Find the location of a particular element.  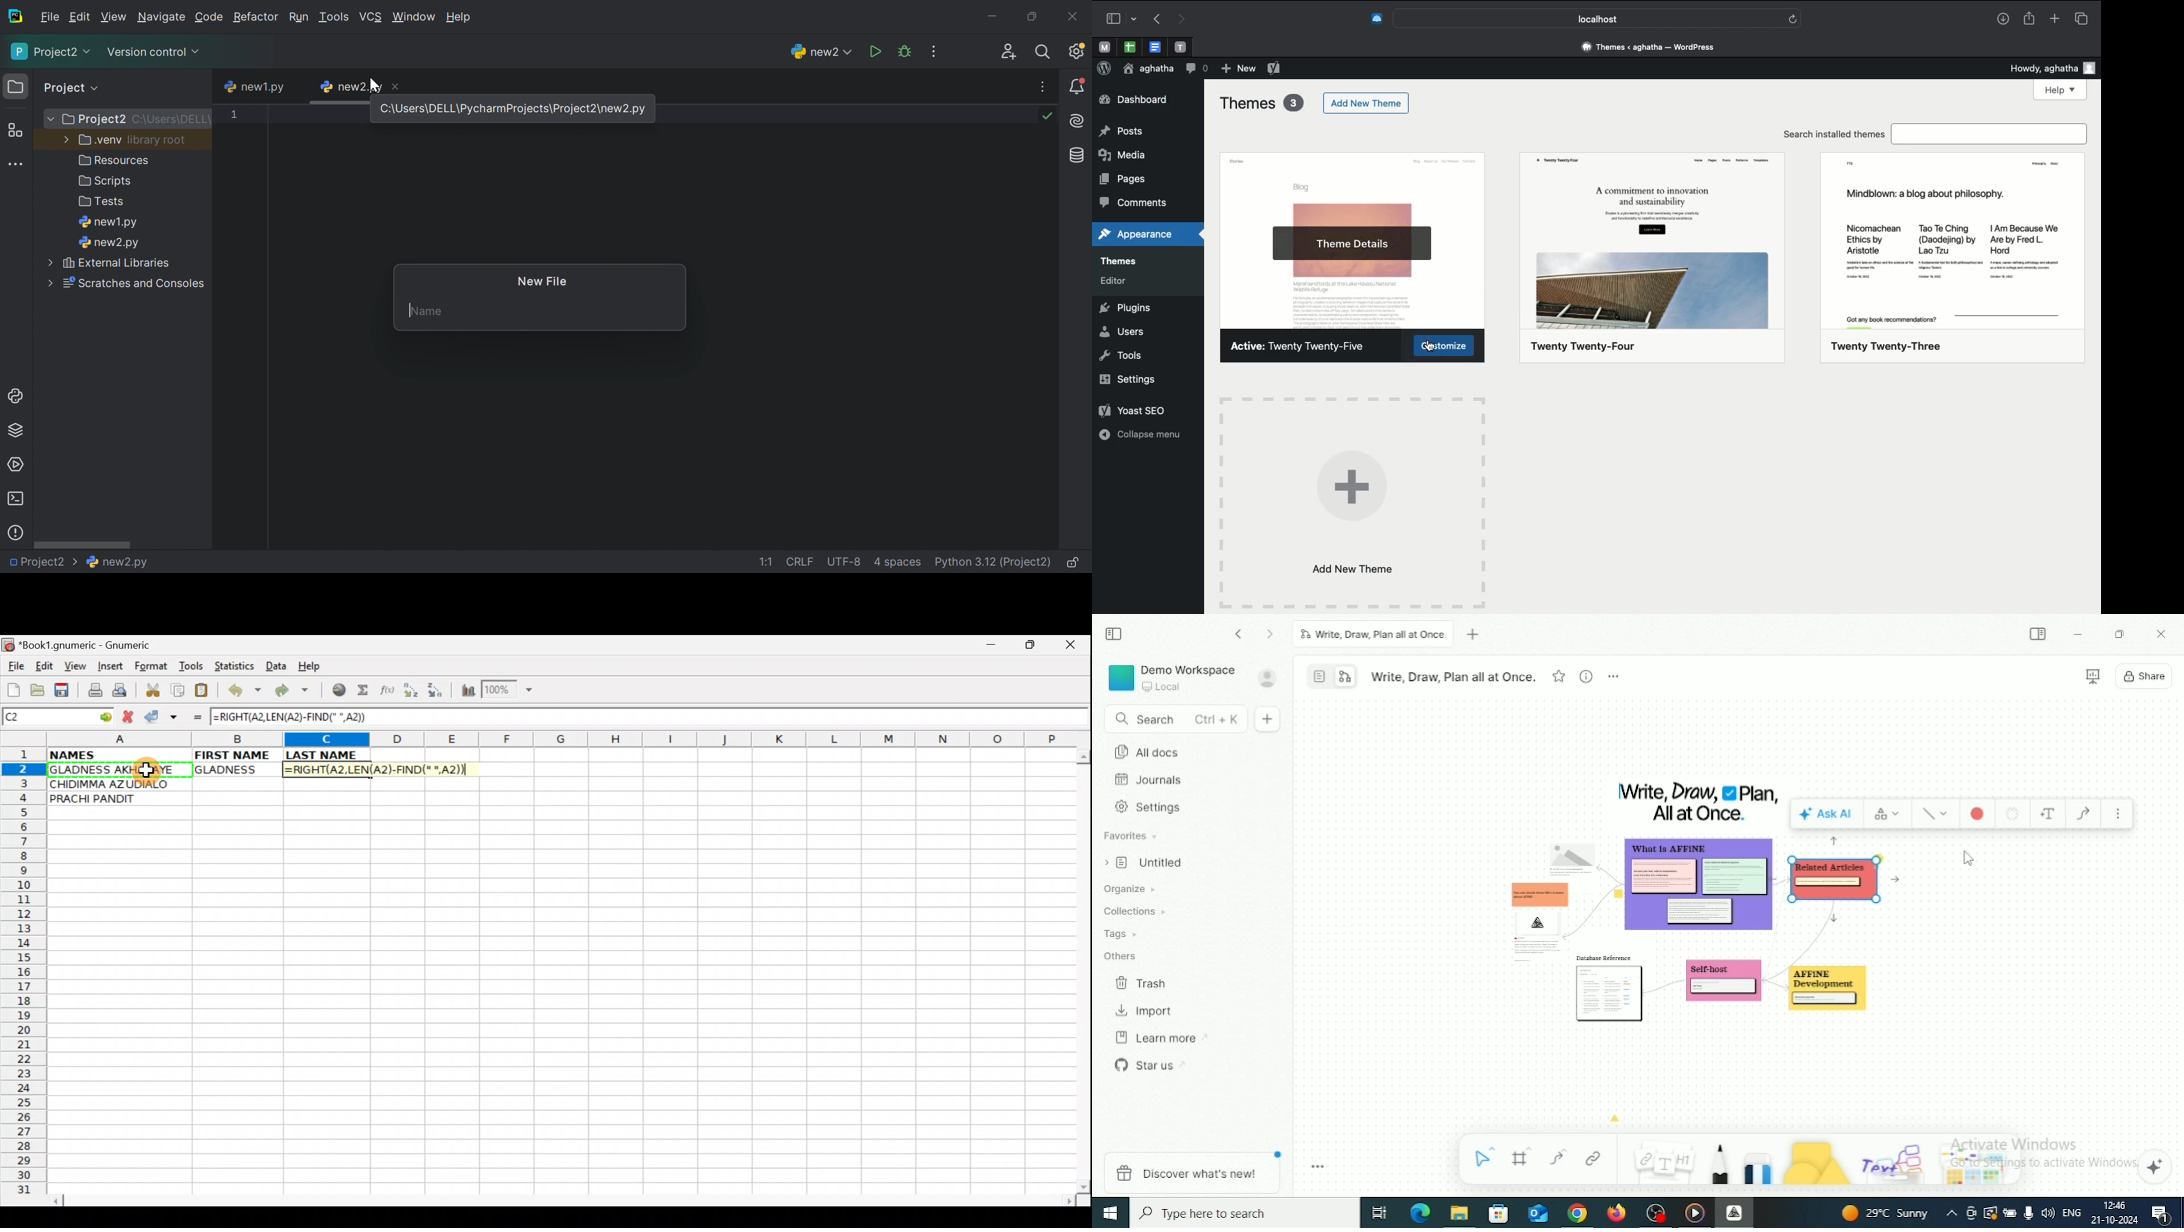

Cursor is located at coordinates (376, 85).